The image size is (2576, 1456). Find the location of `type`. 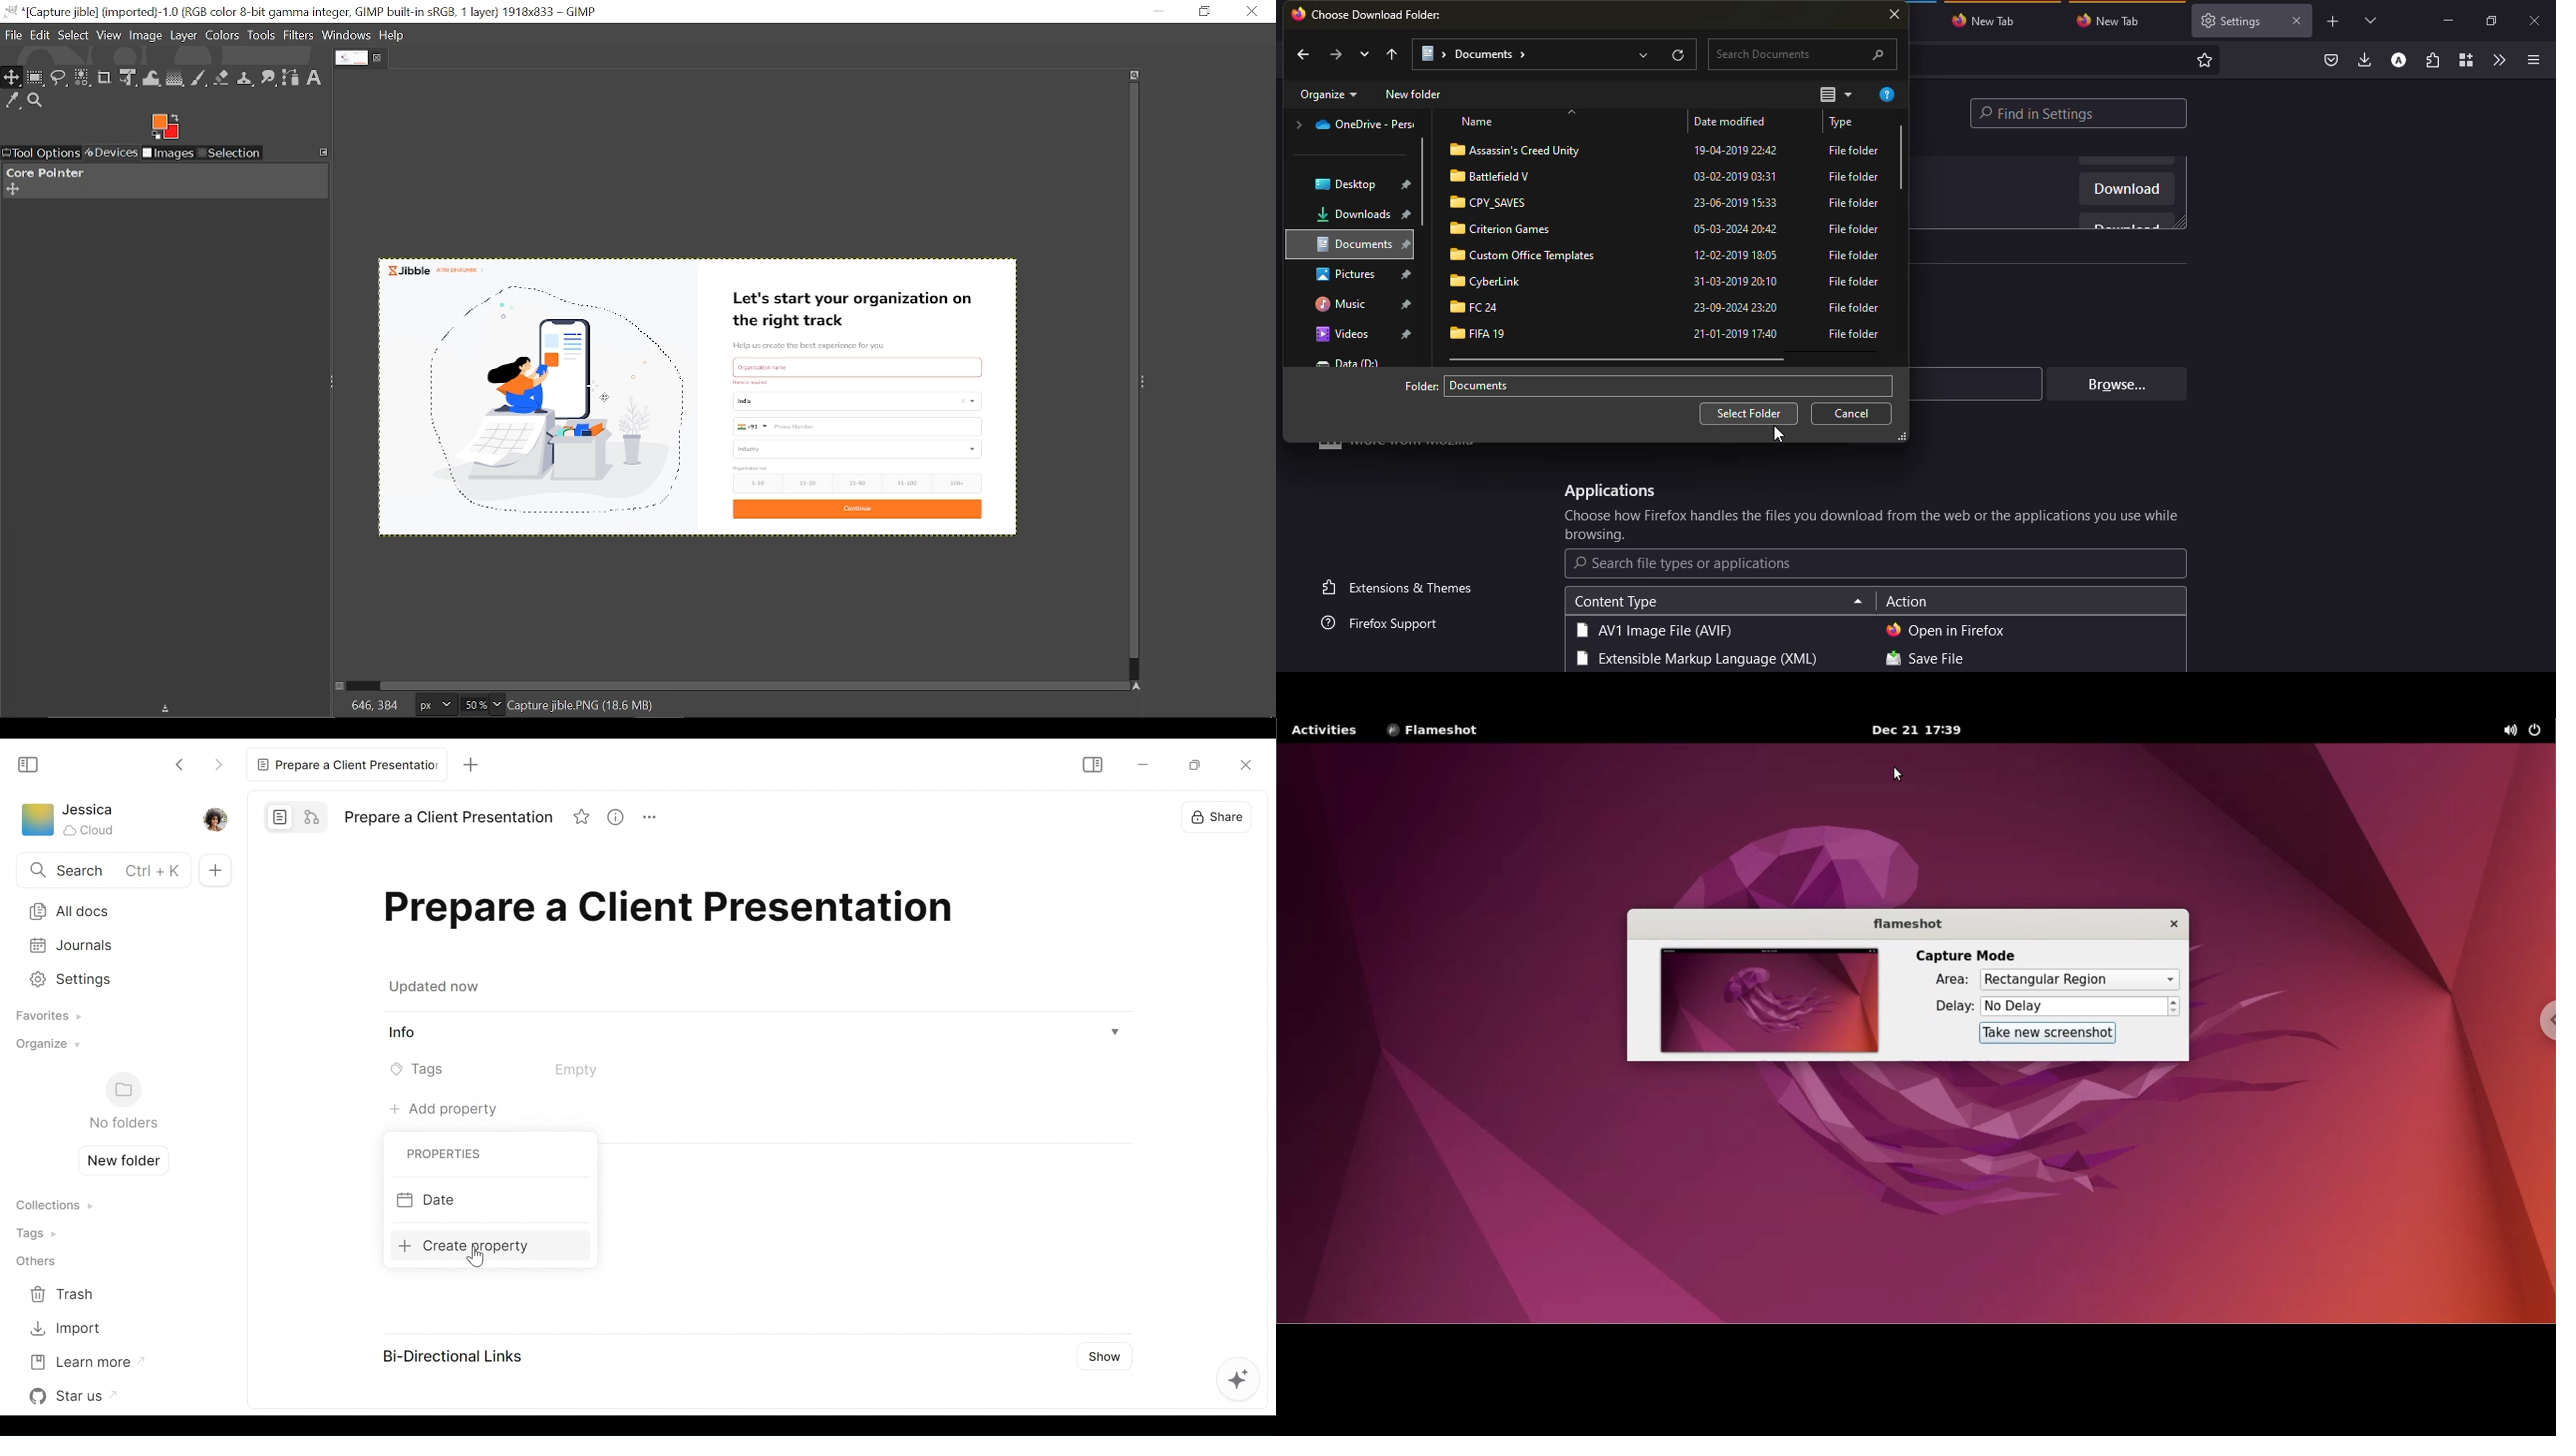

type is located at coordinates (1654, 631).